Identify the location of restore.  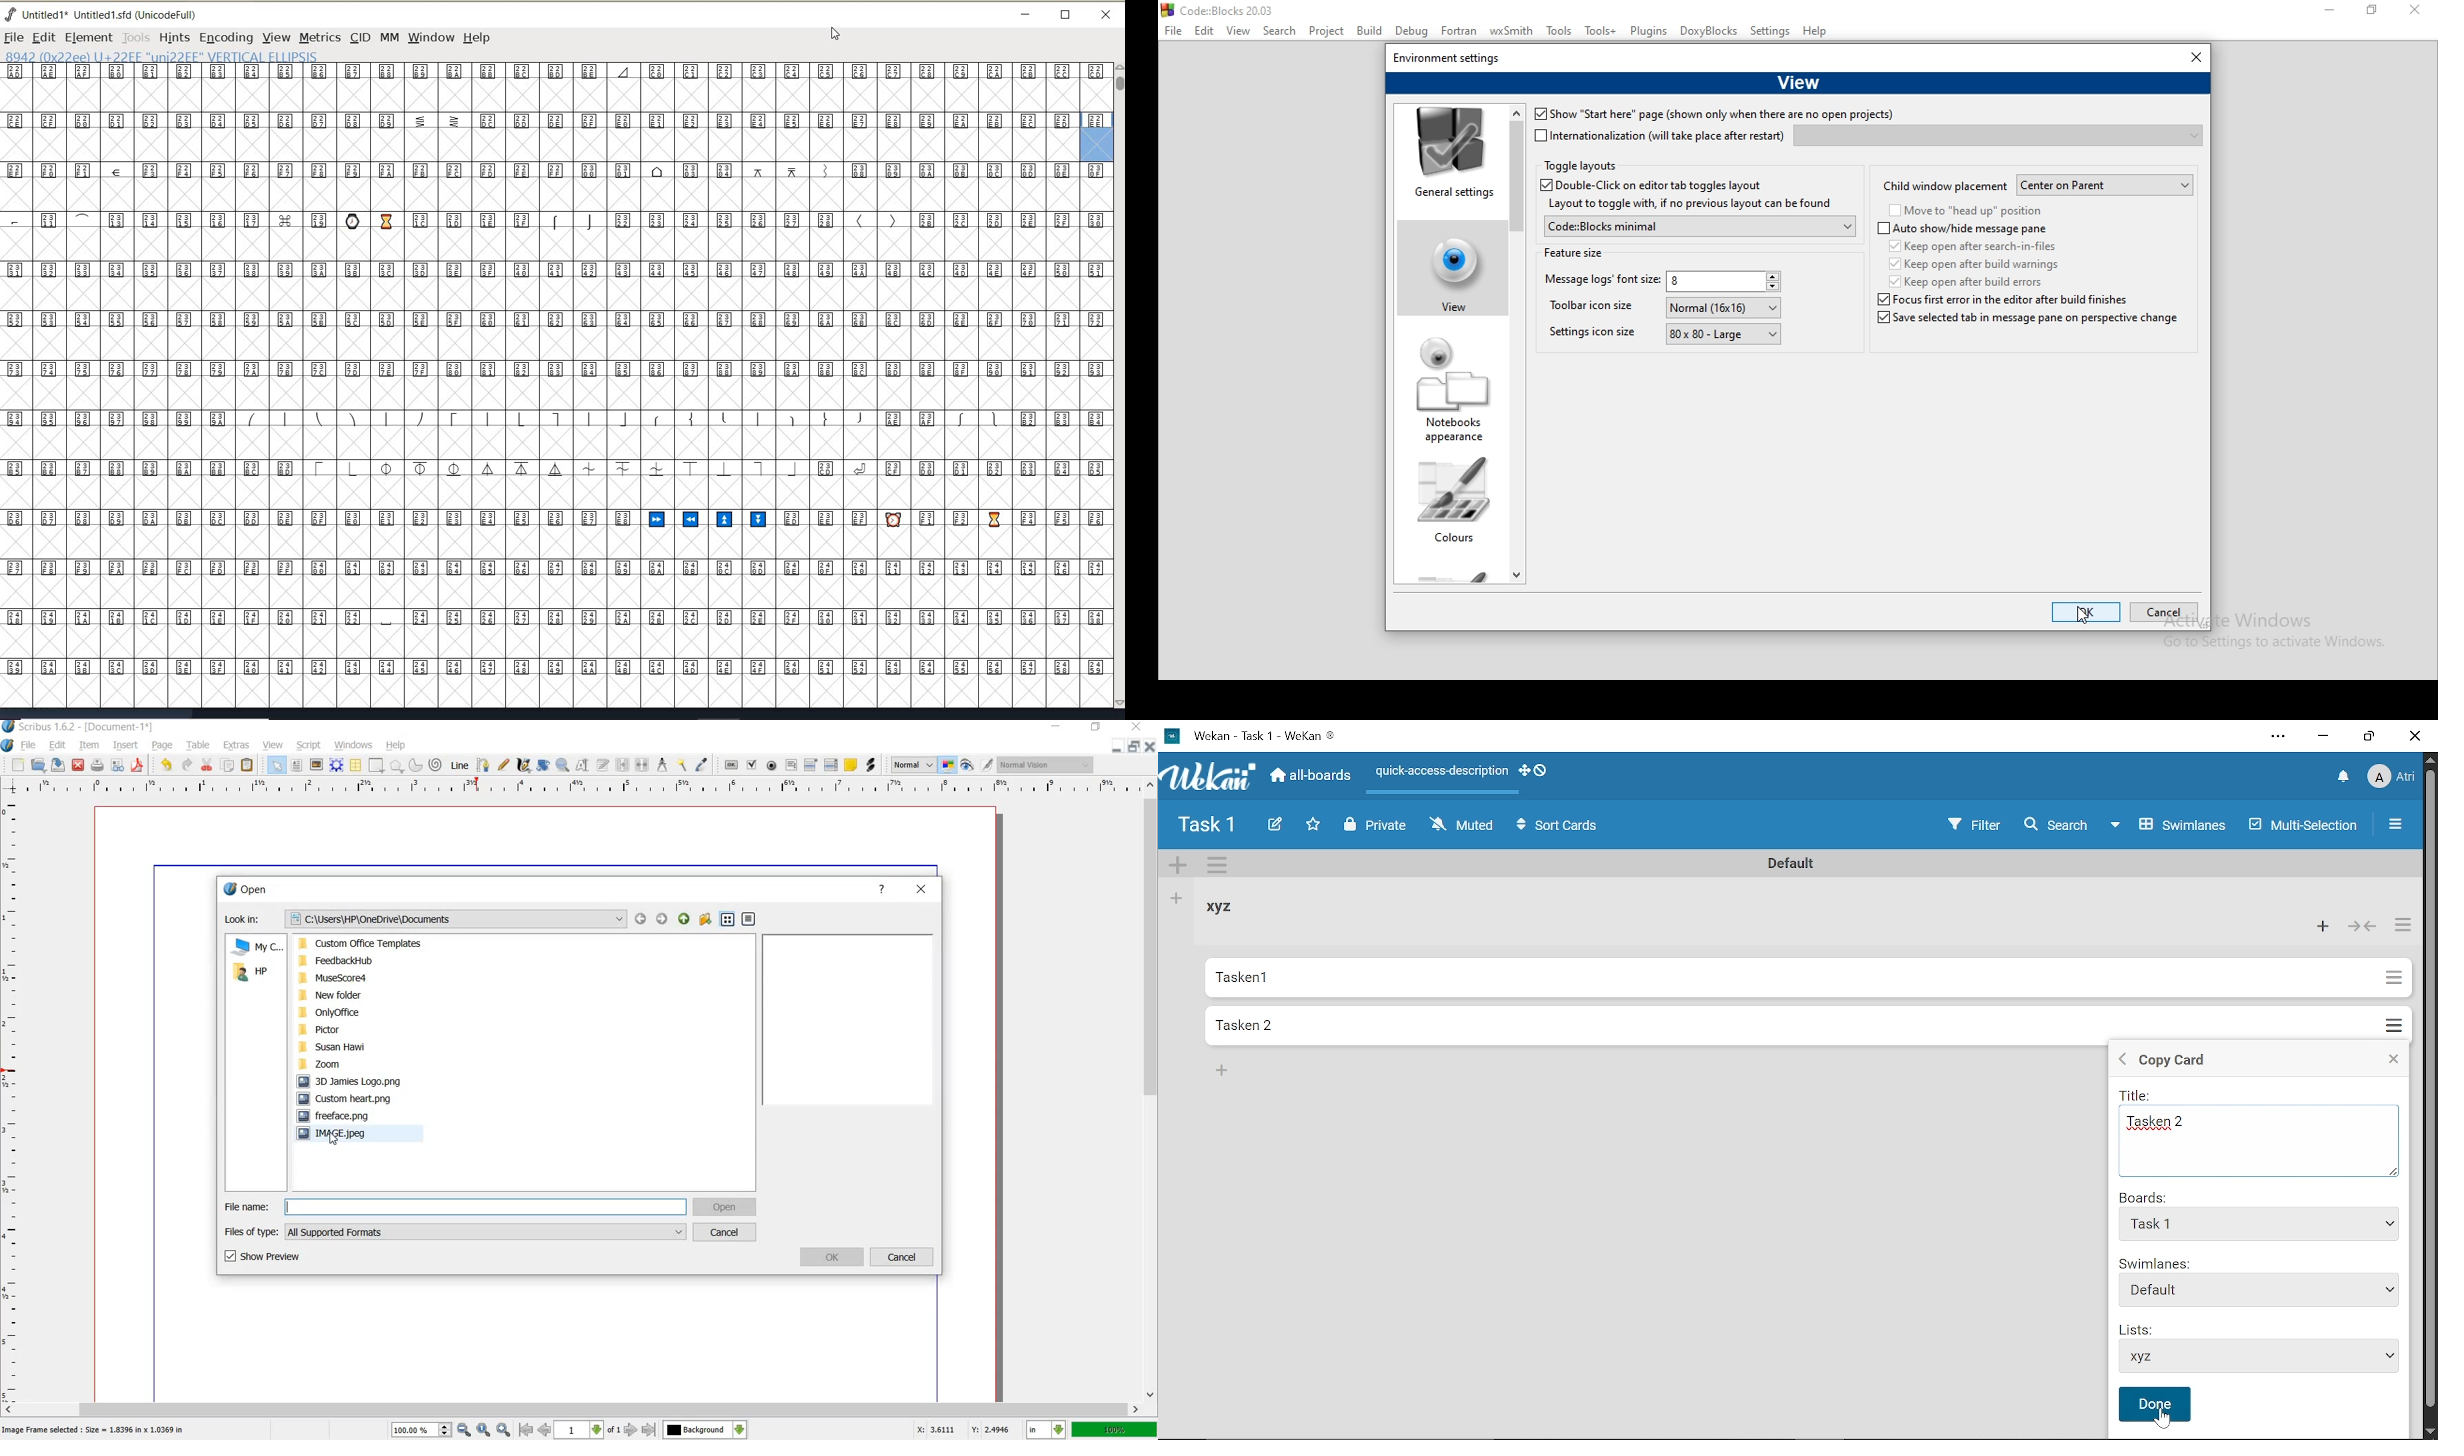
(1097, 727).